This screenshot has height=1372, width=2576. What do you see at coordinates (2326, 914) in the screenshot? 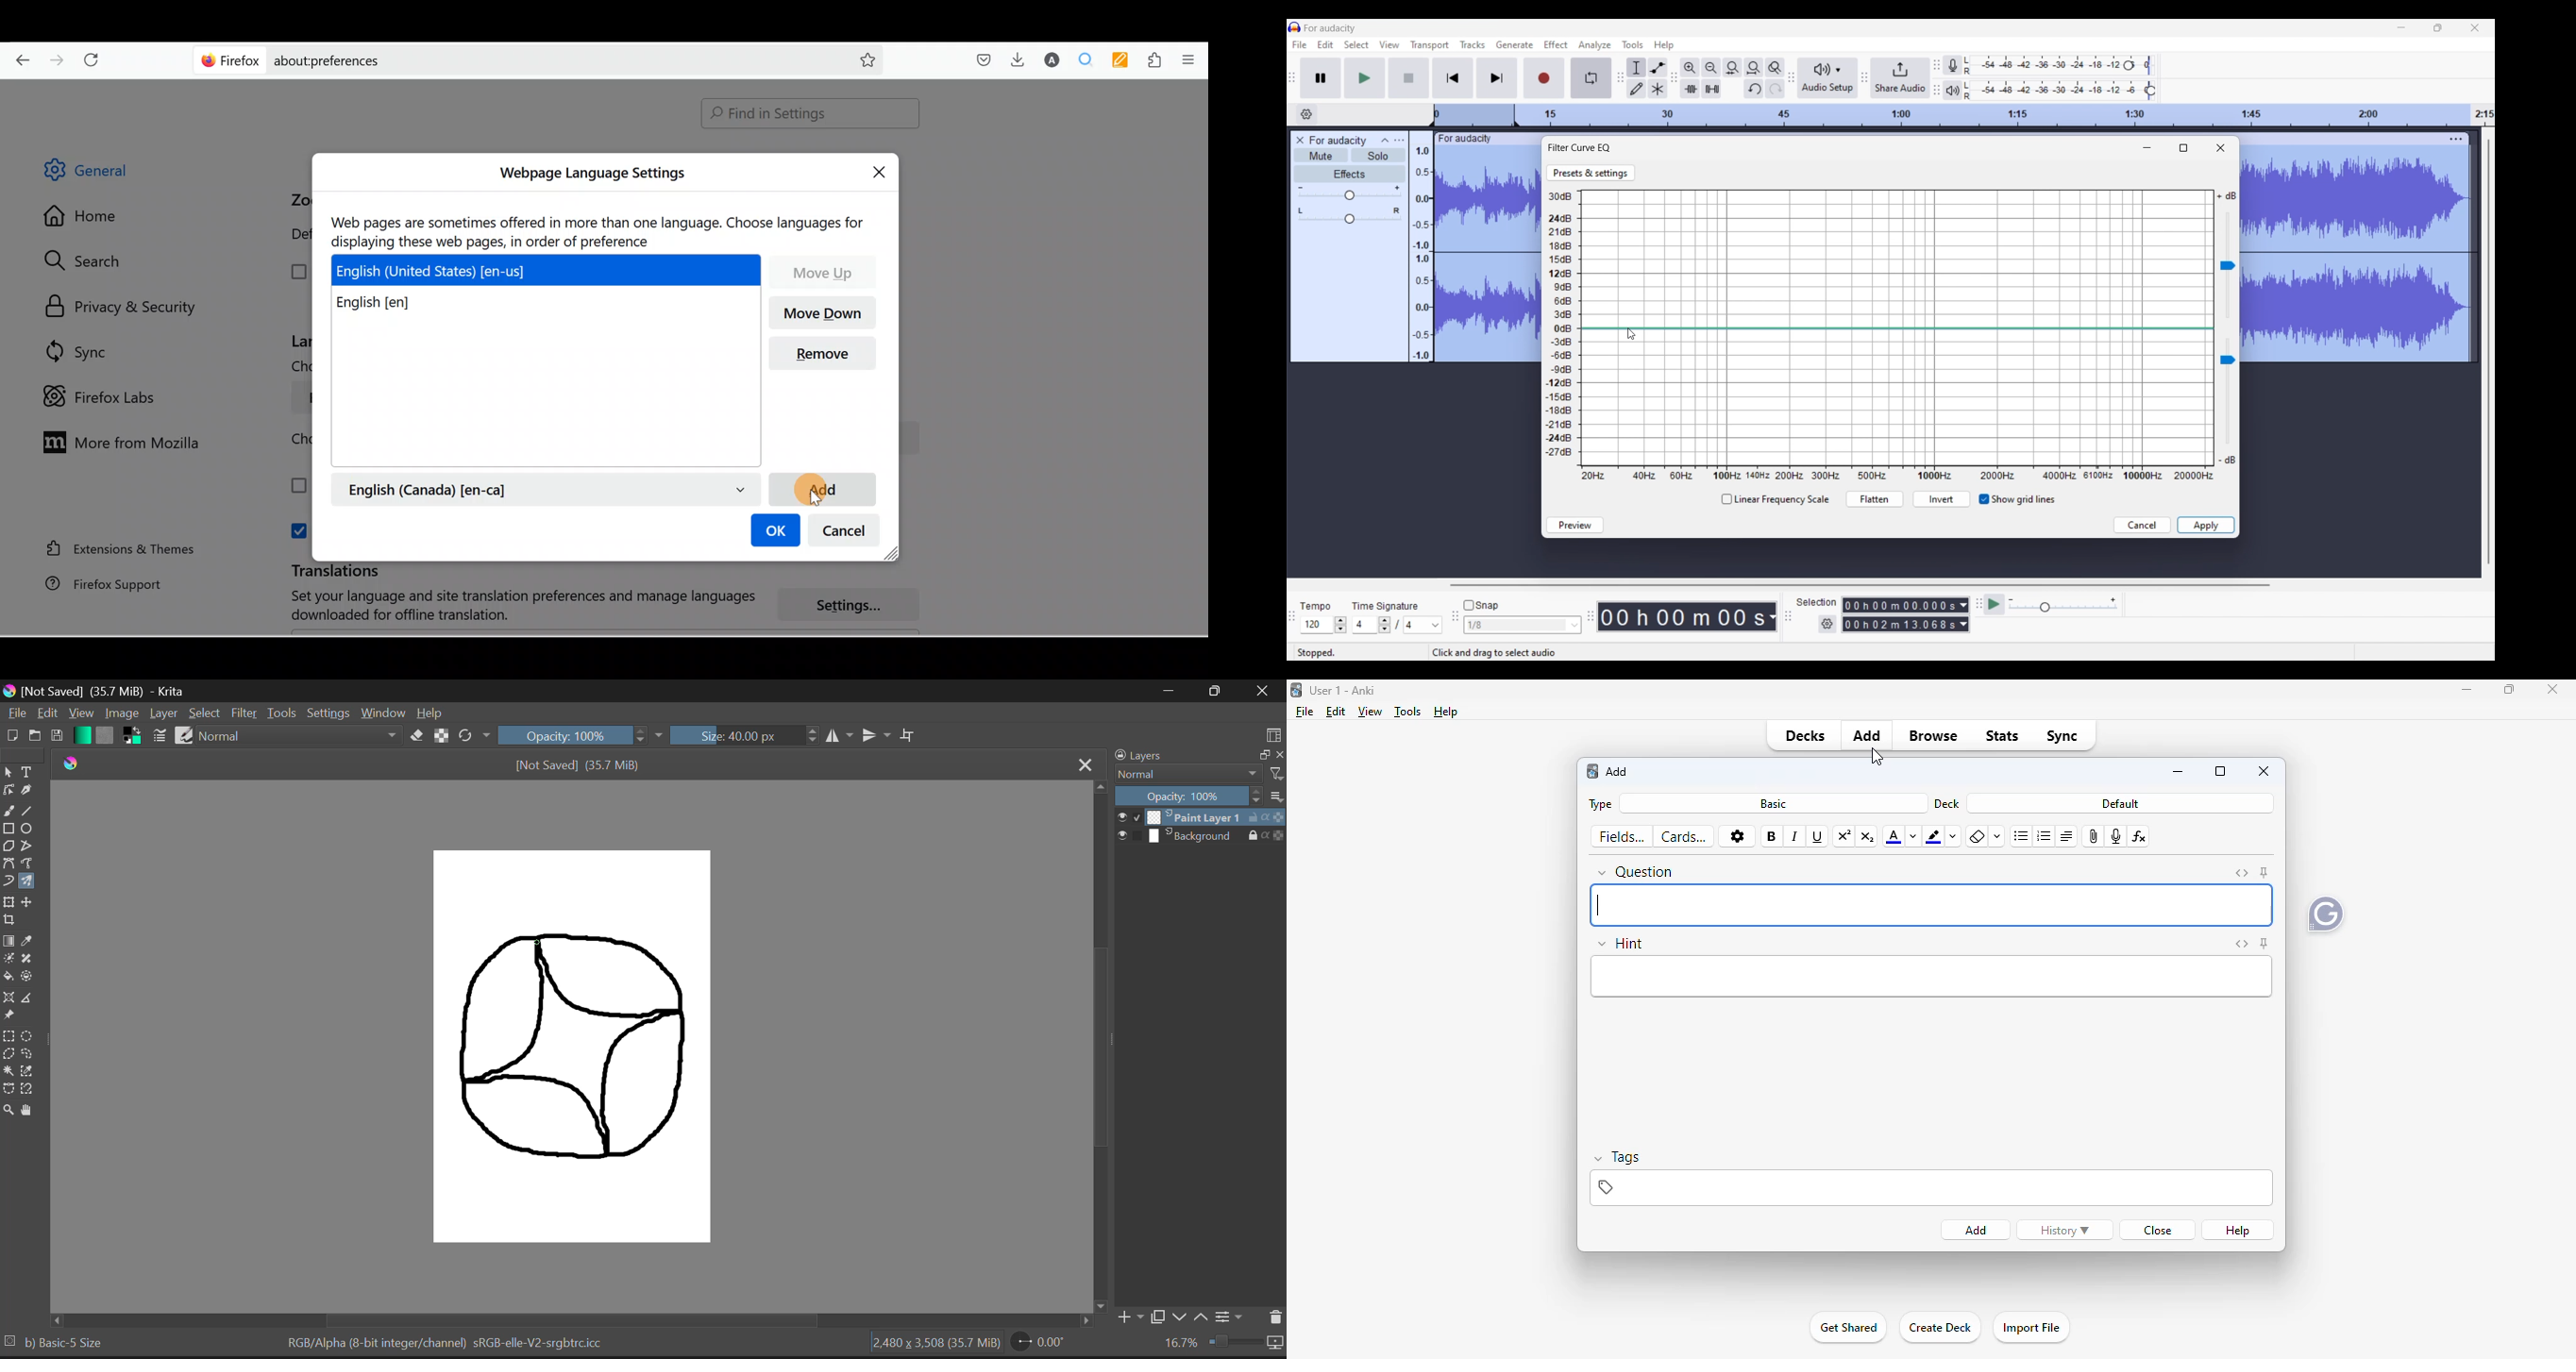
I see `grammarly extension` at bounding box center [2326, 914].